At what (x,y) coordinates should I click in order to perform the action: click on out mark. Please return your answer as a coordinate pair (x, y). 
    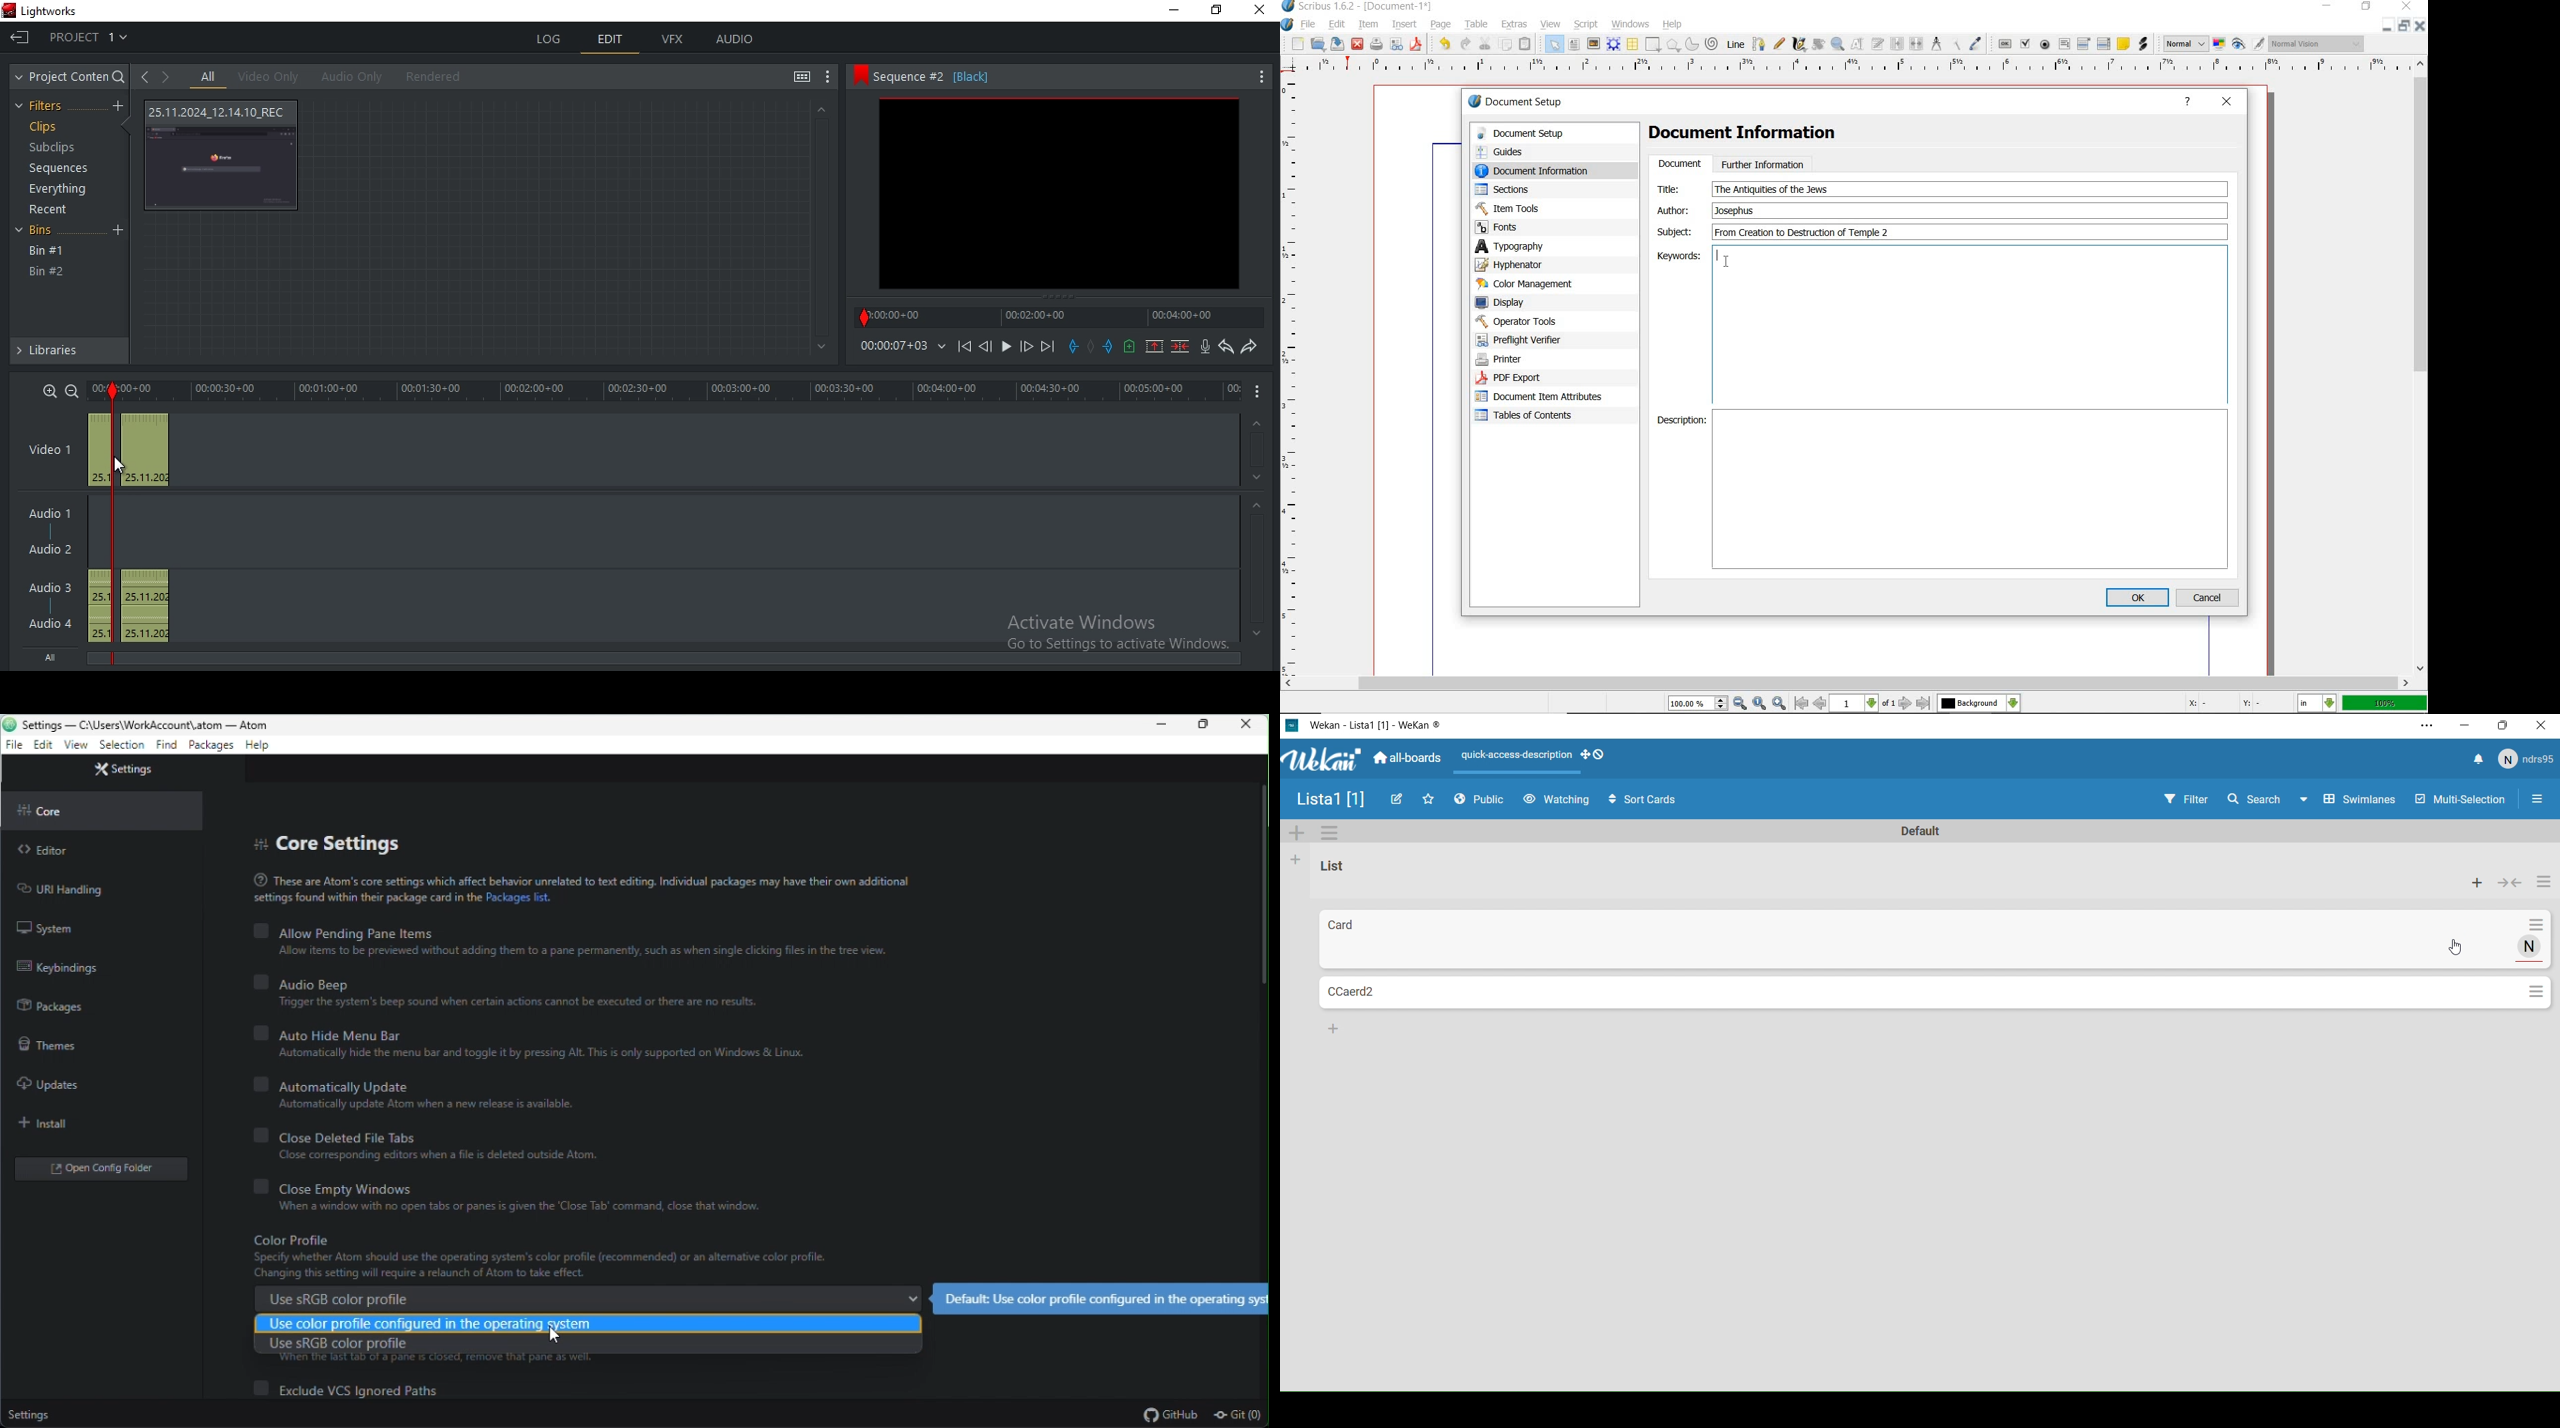
    Looking at the image, I should click on (112, 391).